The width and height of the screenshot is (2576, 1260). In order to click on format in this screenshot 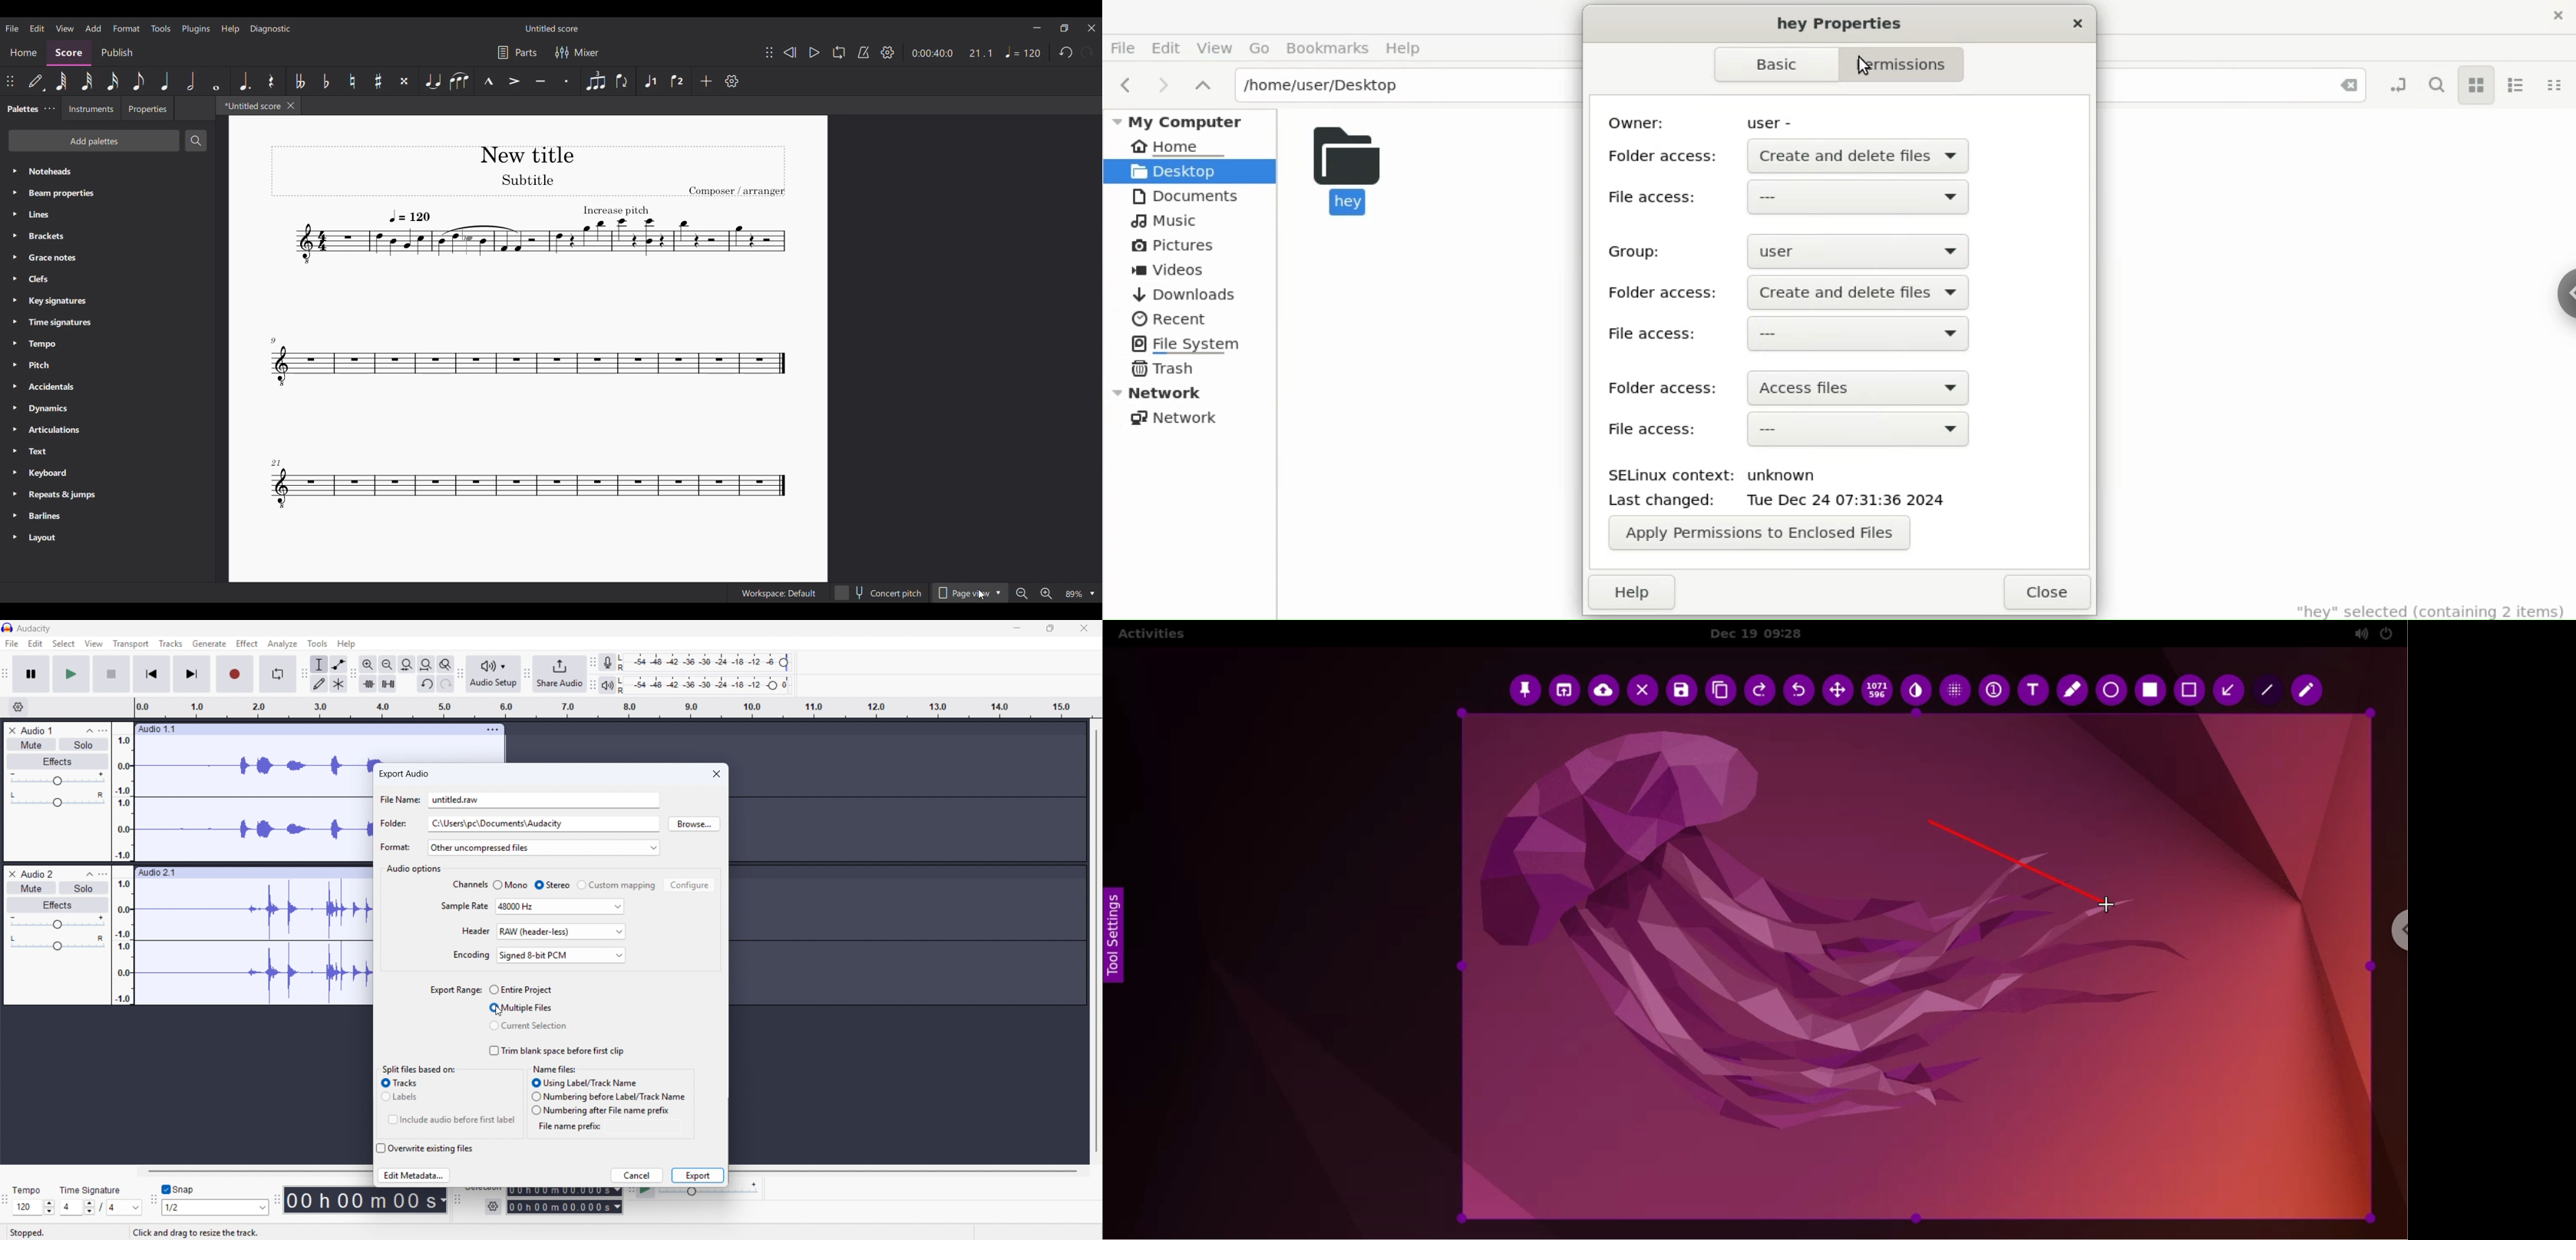, I will do `click(395, 847)`.